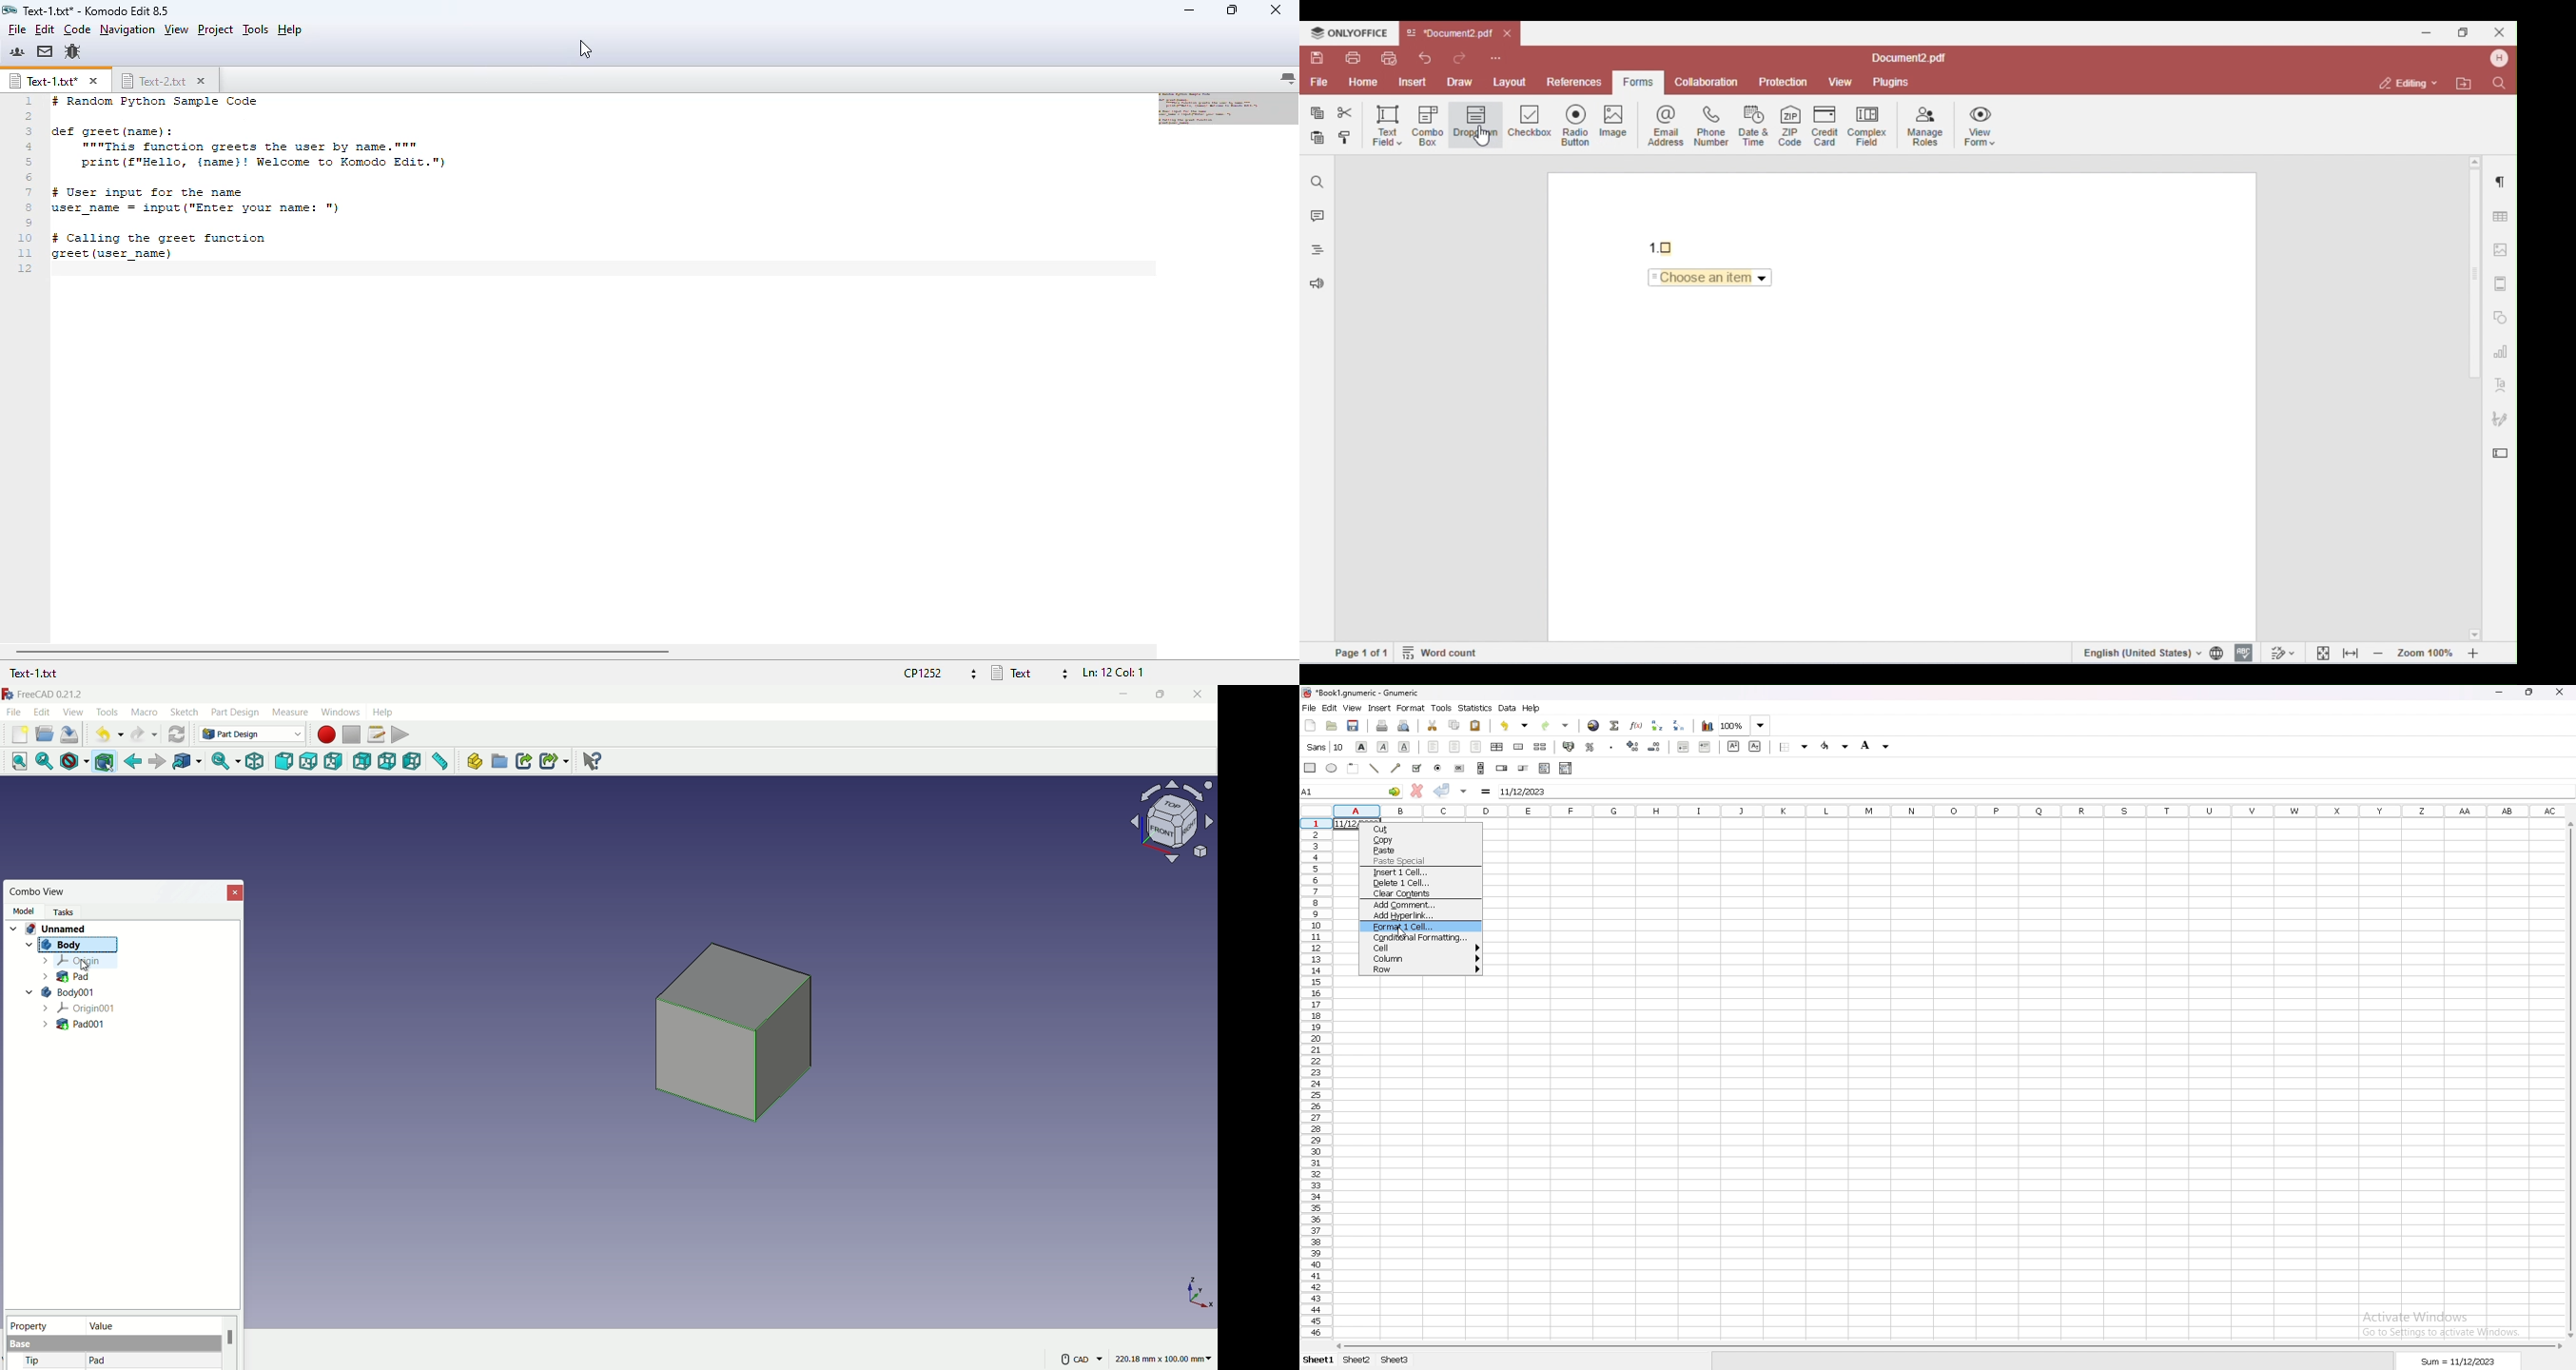 The height and width of the screenshot is (1372, 2576). I want to click on create part, so click(473, 762).